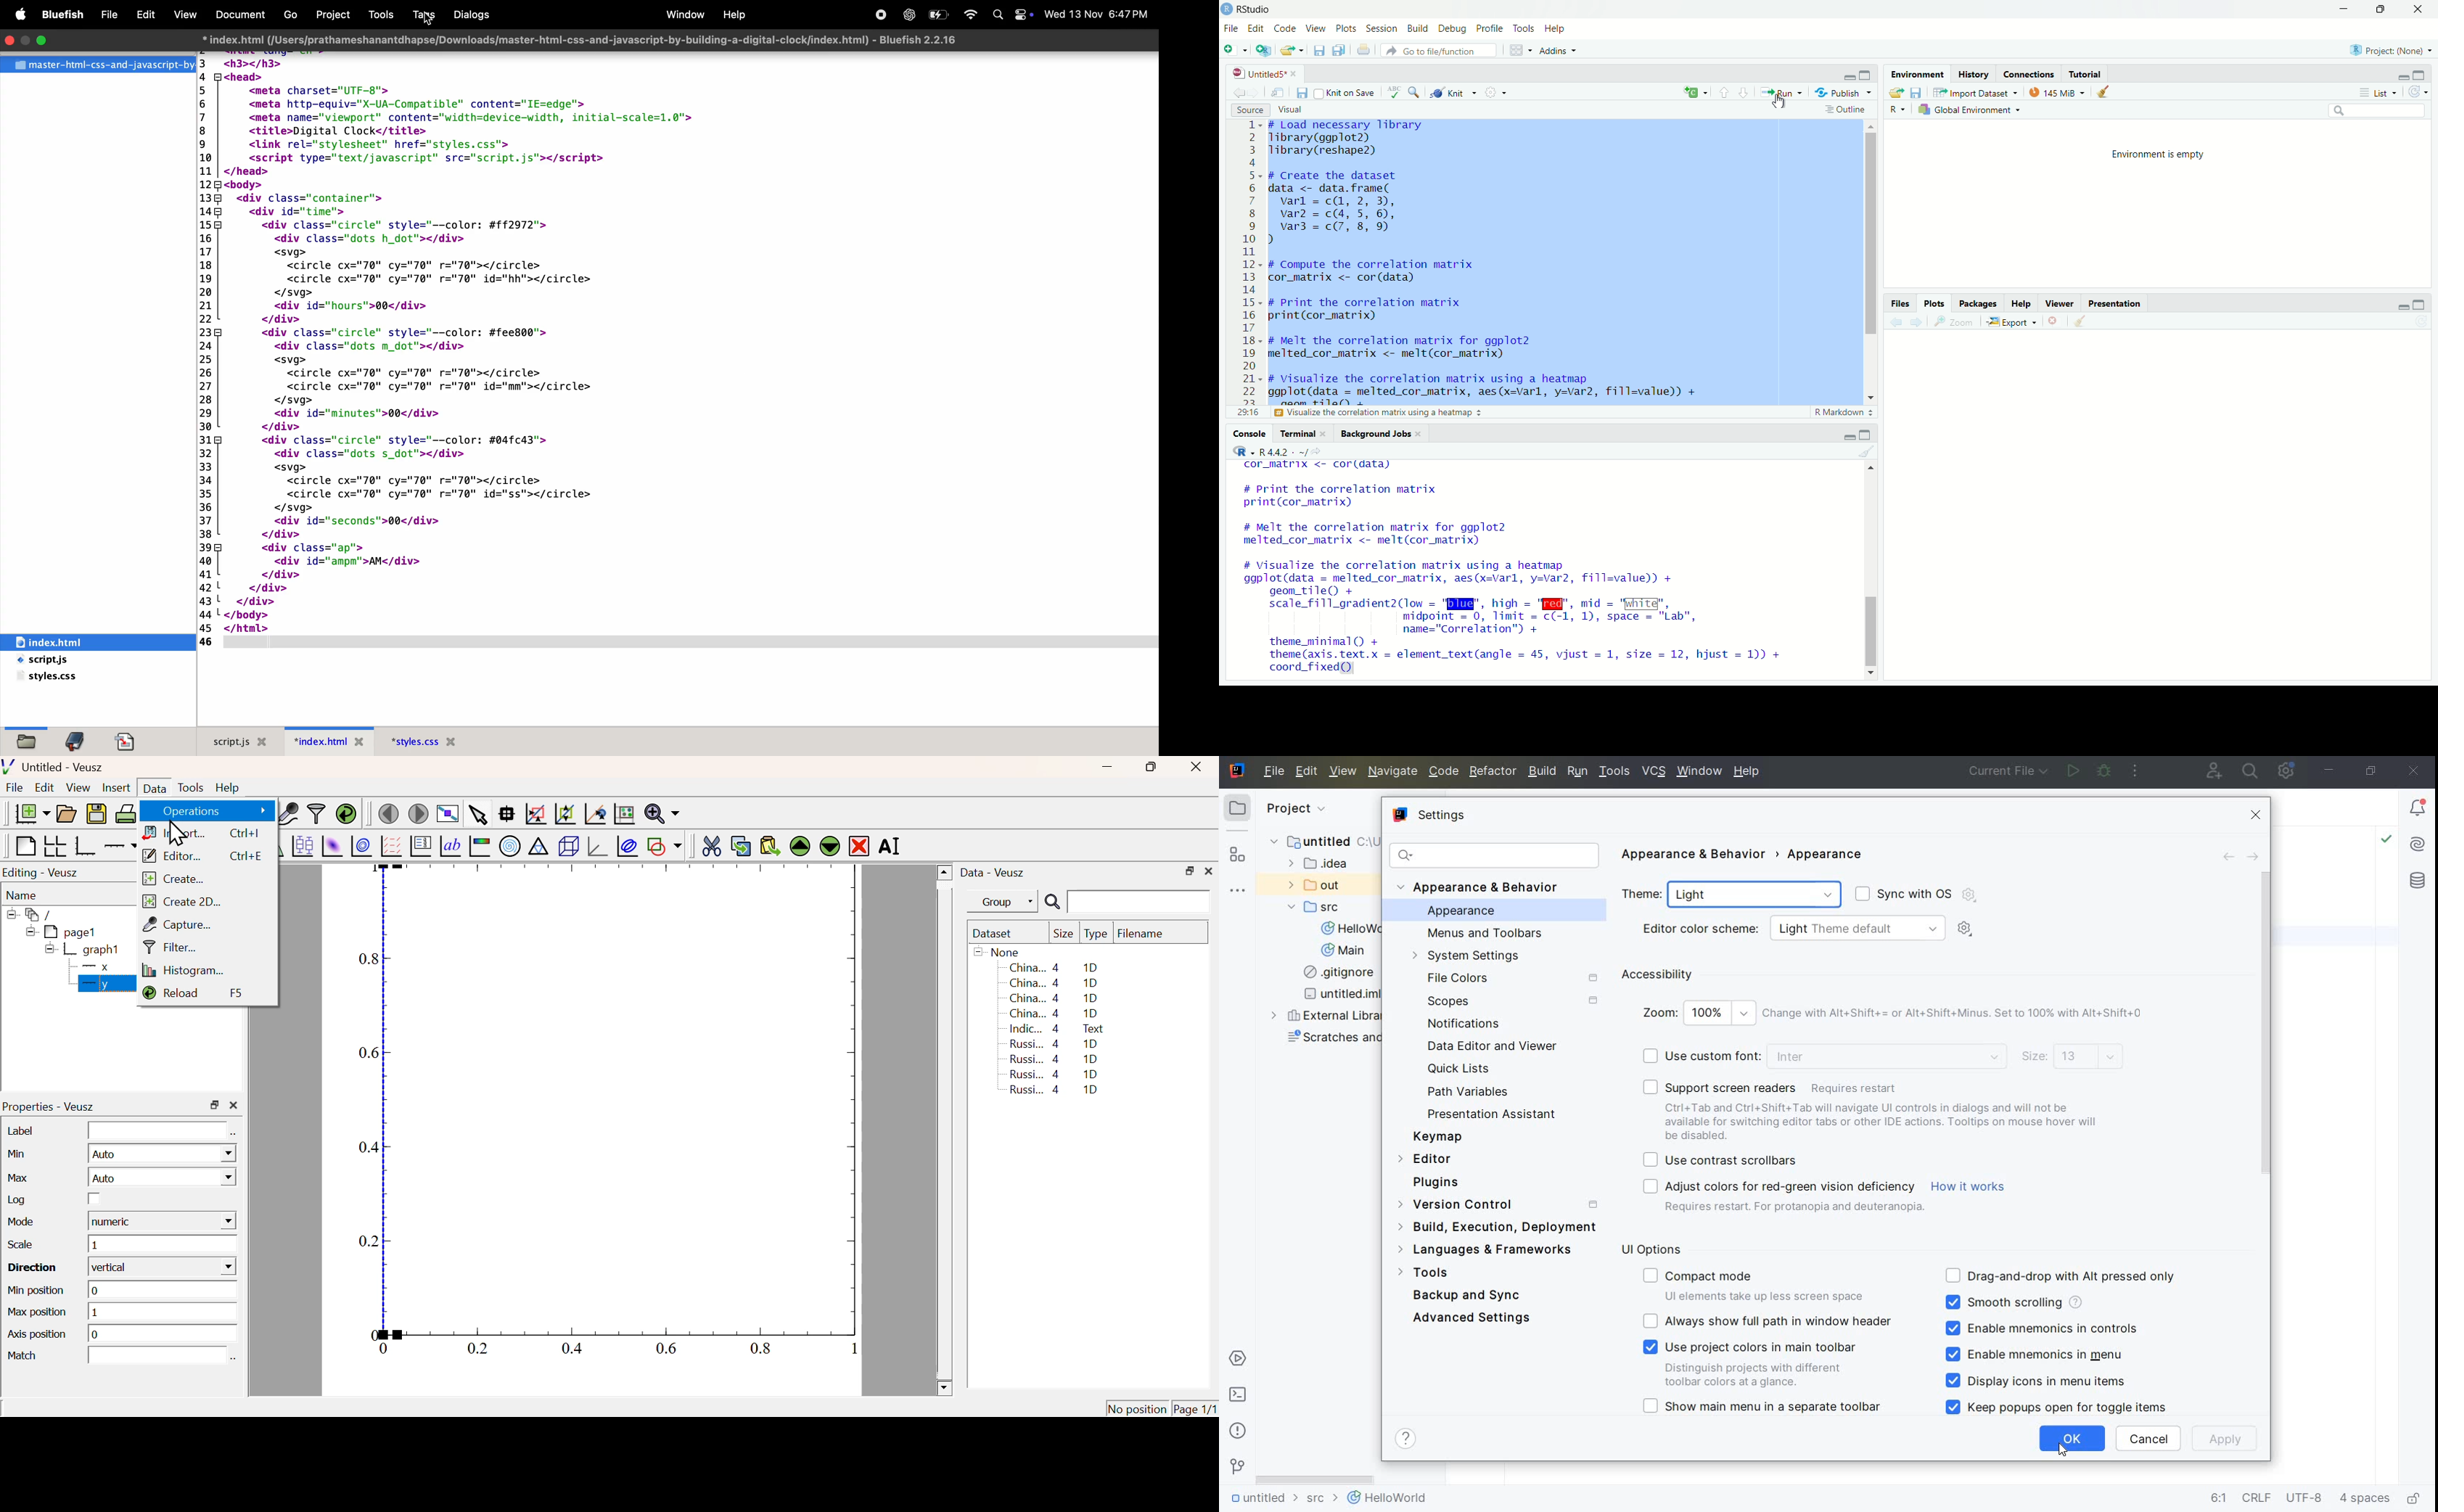 This screenshot has width=2464, height=1512. What do you see at coordinates (1255, 10) in the screenshot?
I see `RStudio` at bounding box center [1255, 10].